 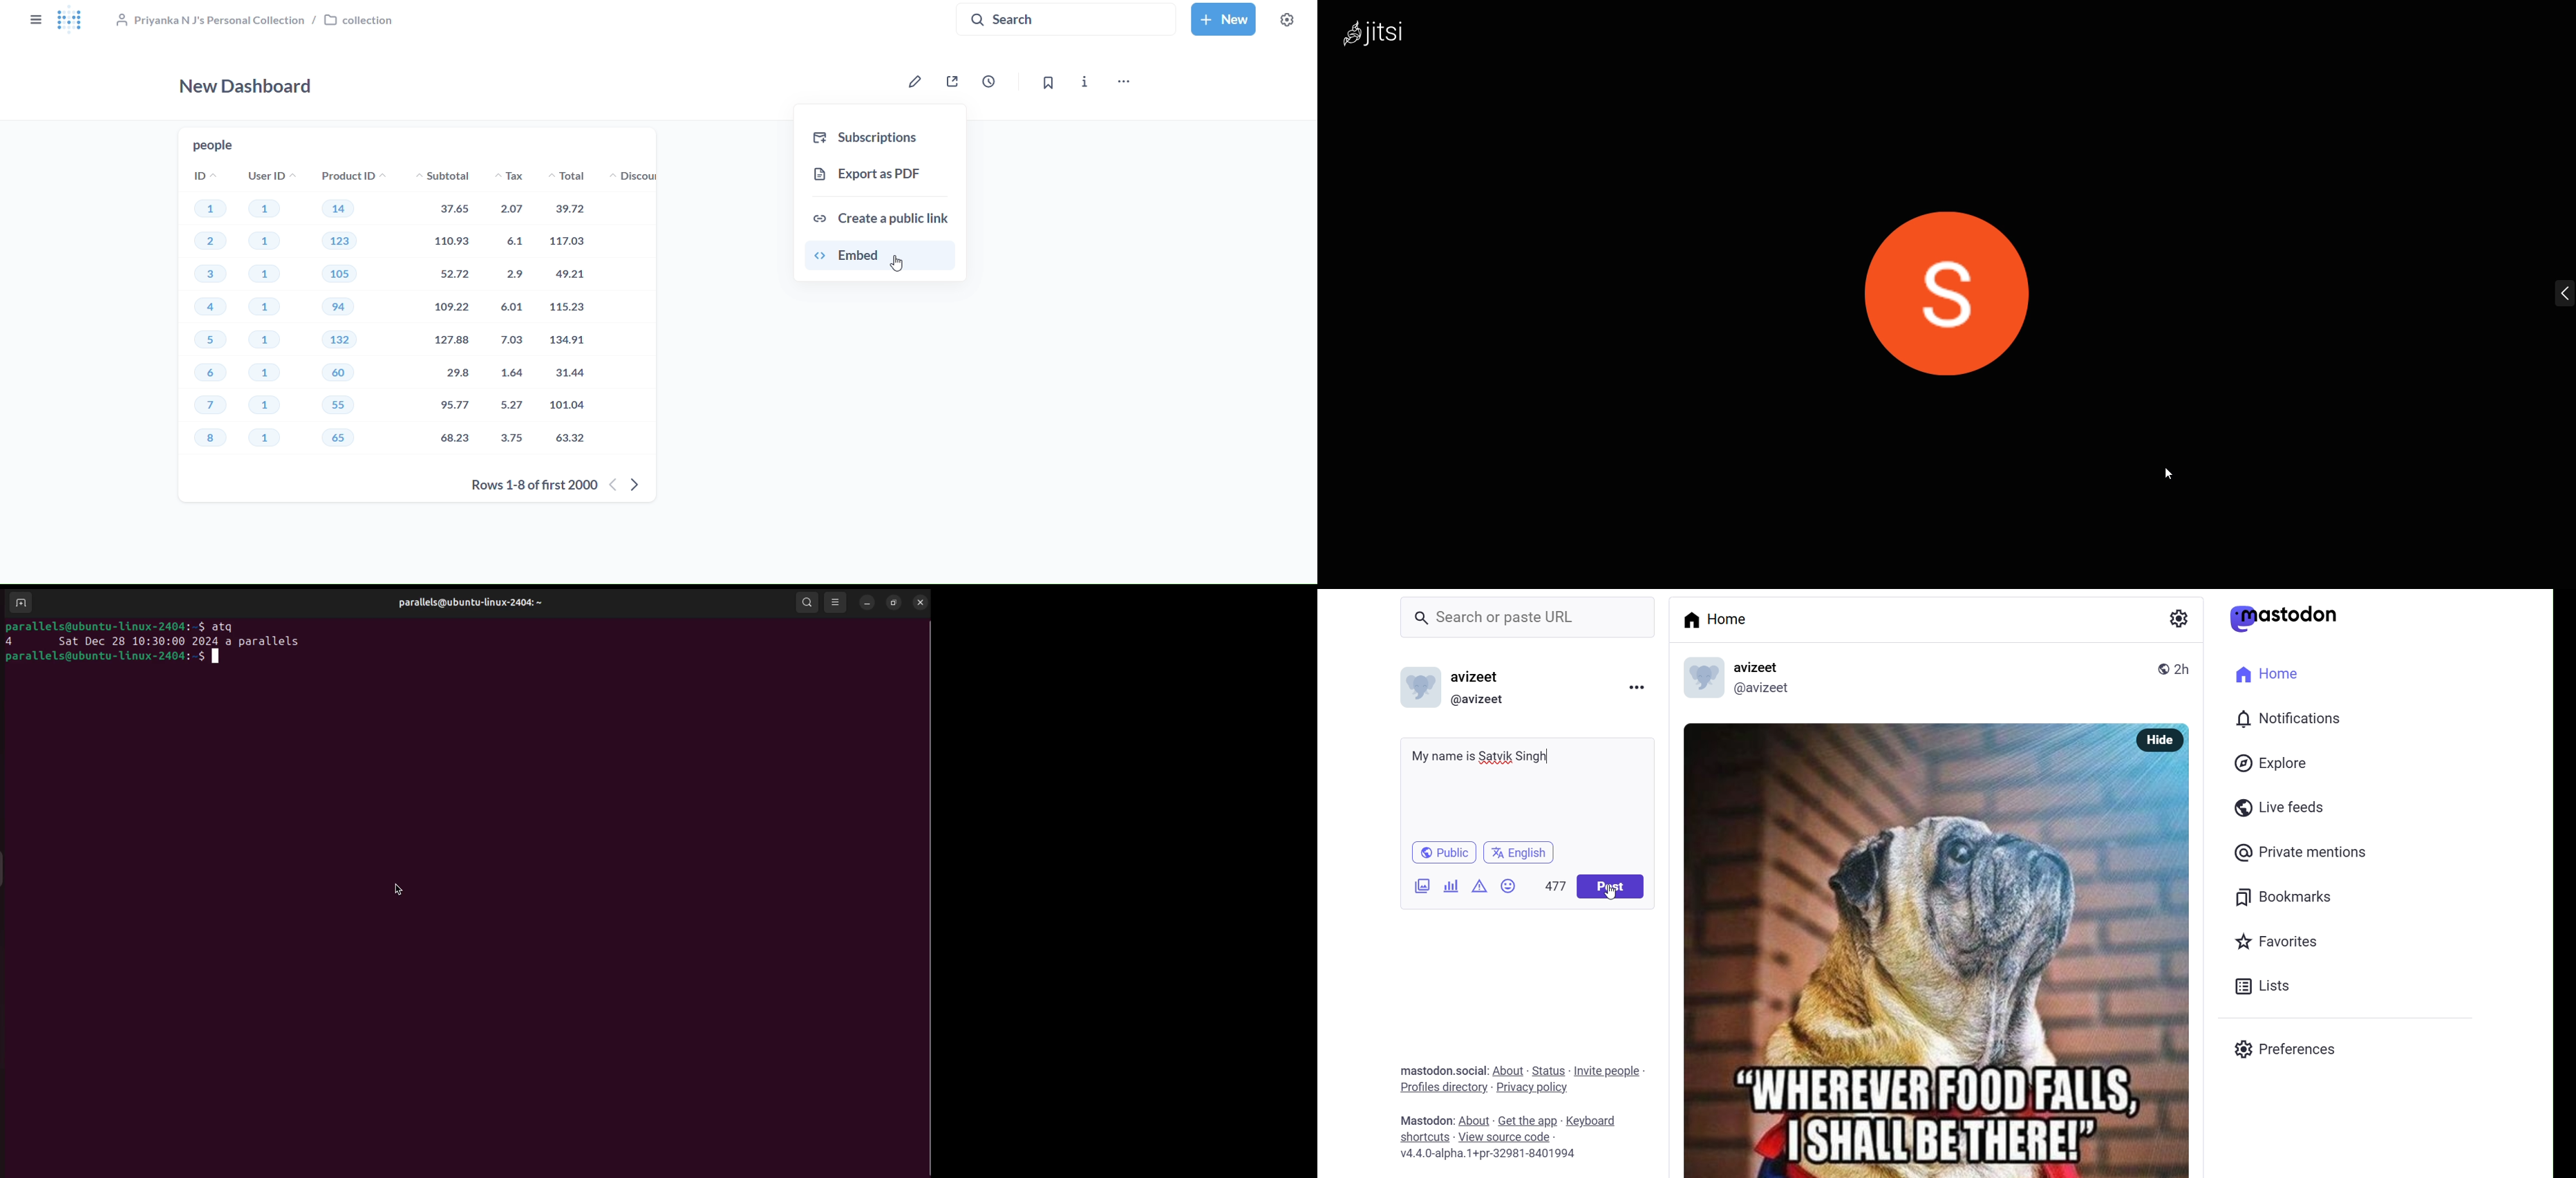 I want to click on bookmark, so click(x=1046, y=84).